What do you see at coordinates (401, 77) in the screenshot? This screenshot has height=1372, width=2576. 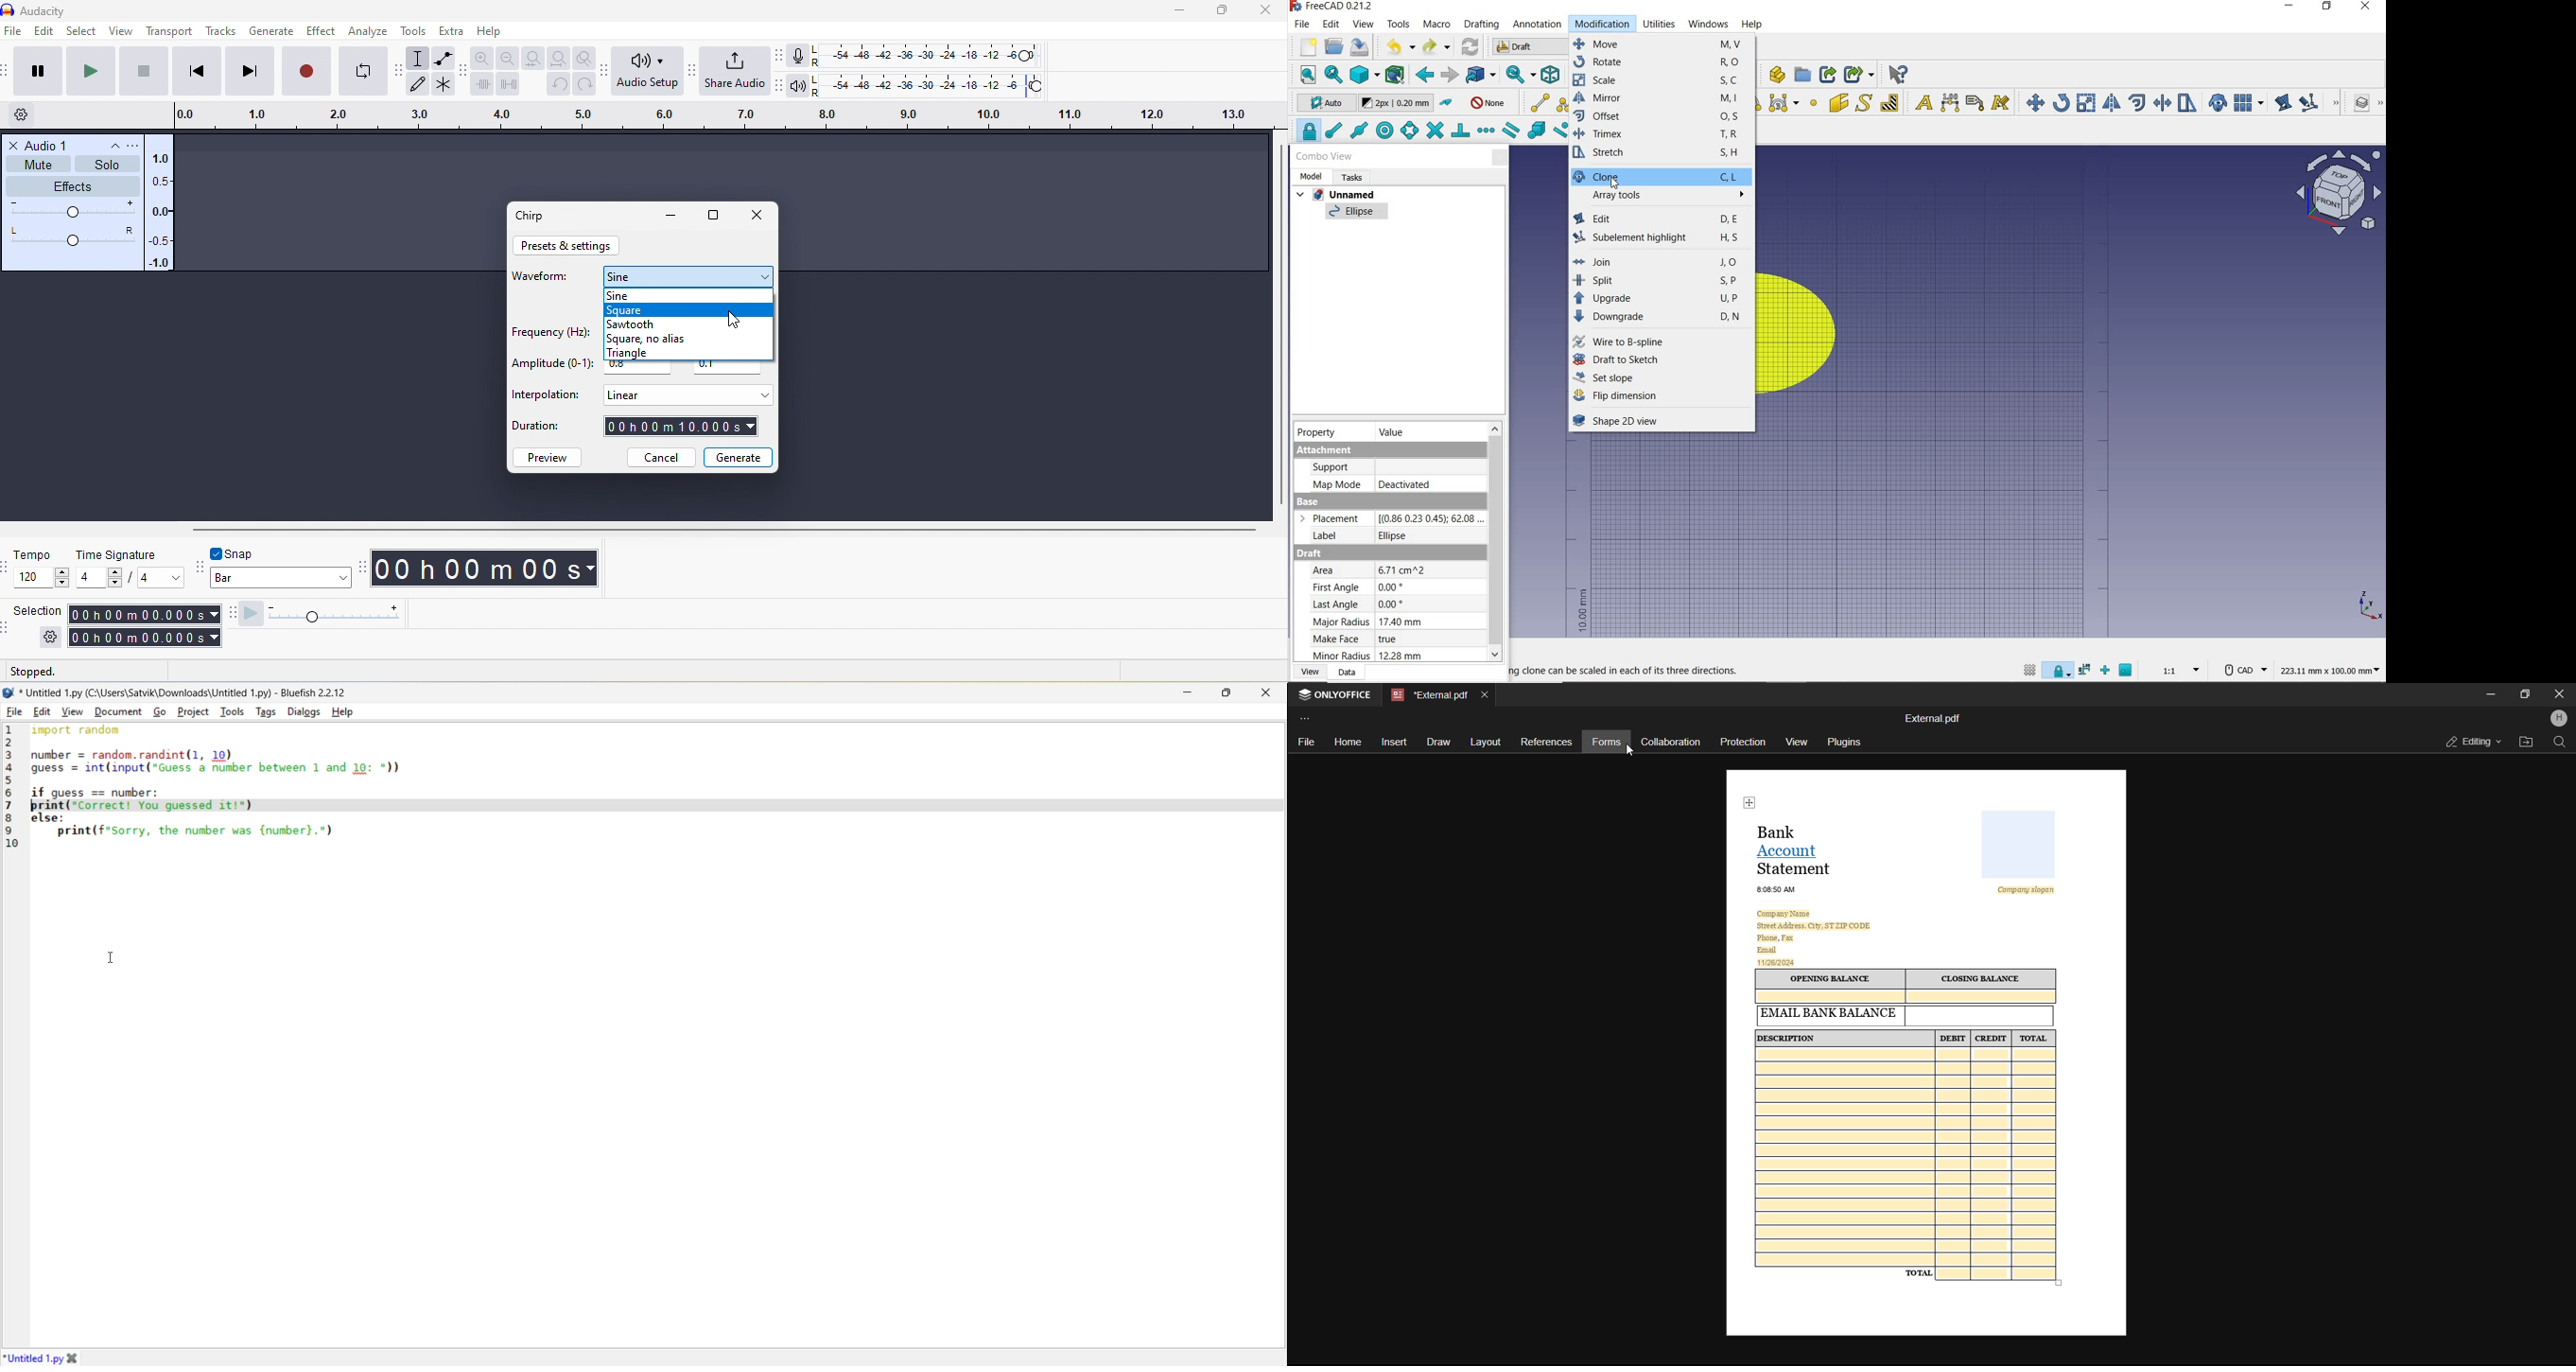 I see `audacity tools toolbar` at bounding box center [401, 77].